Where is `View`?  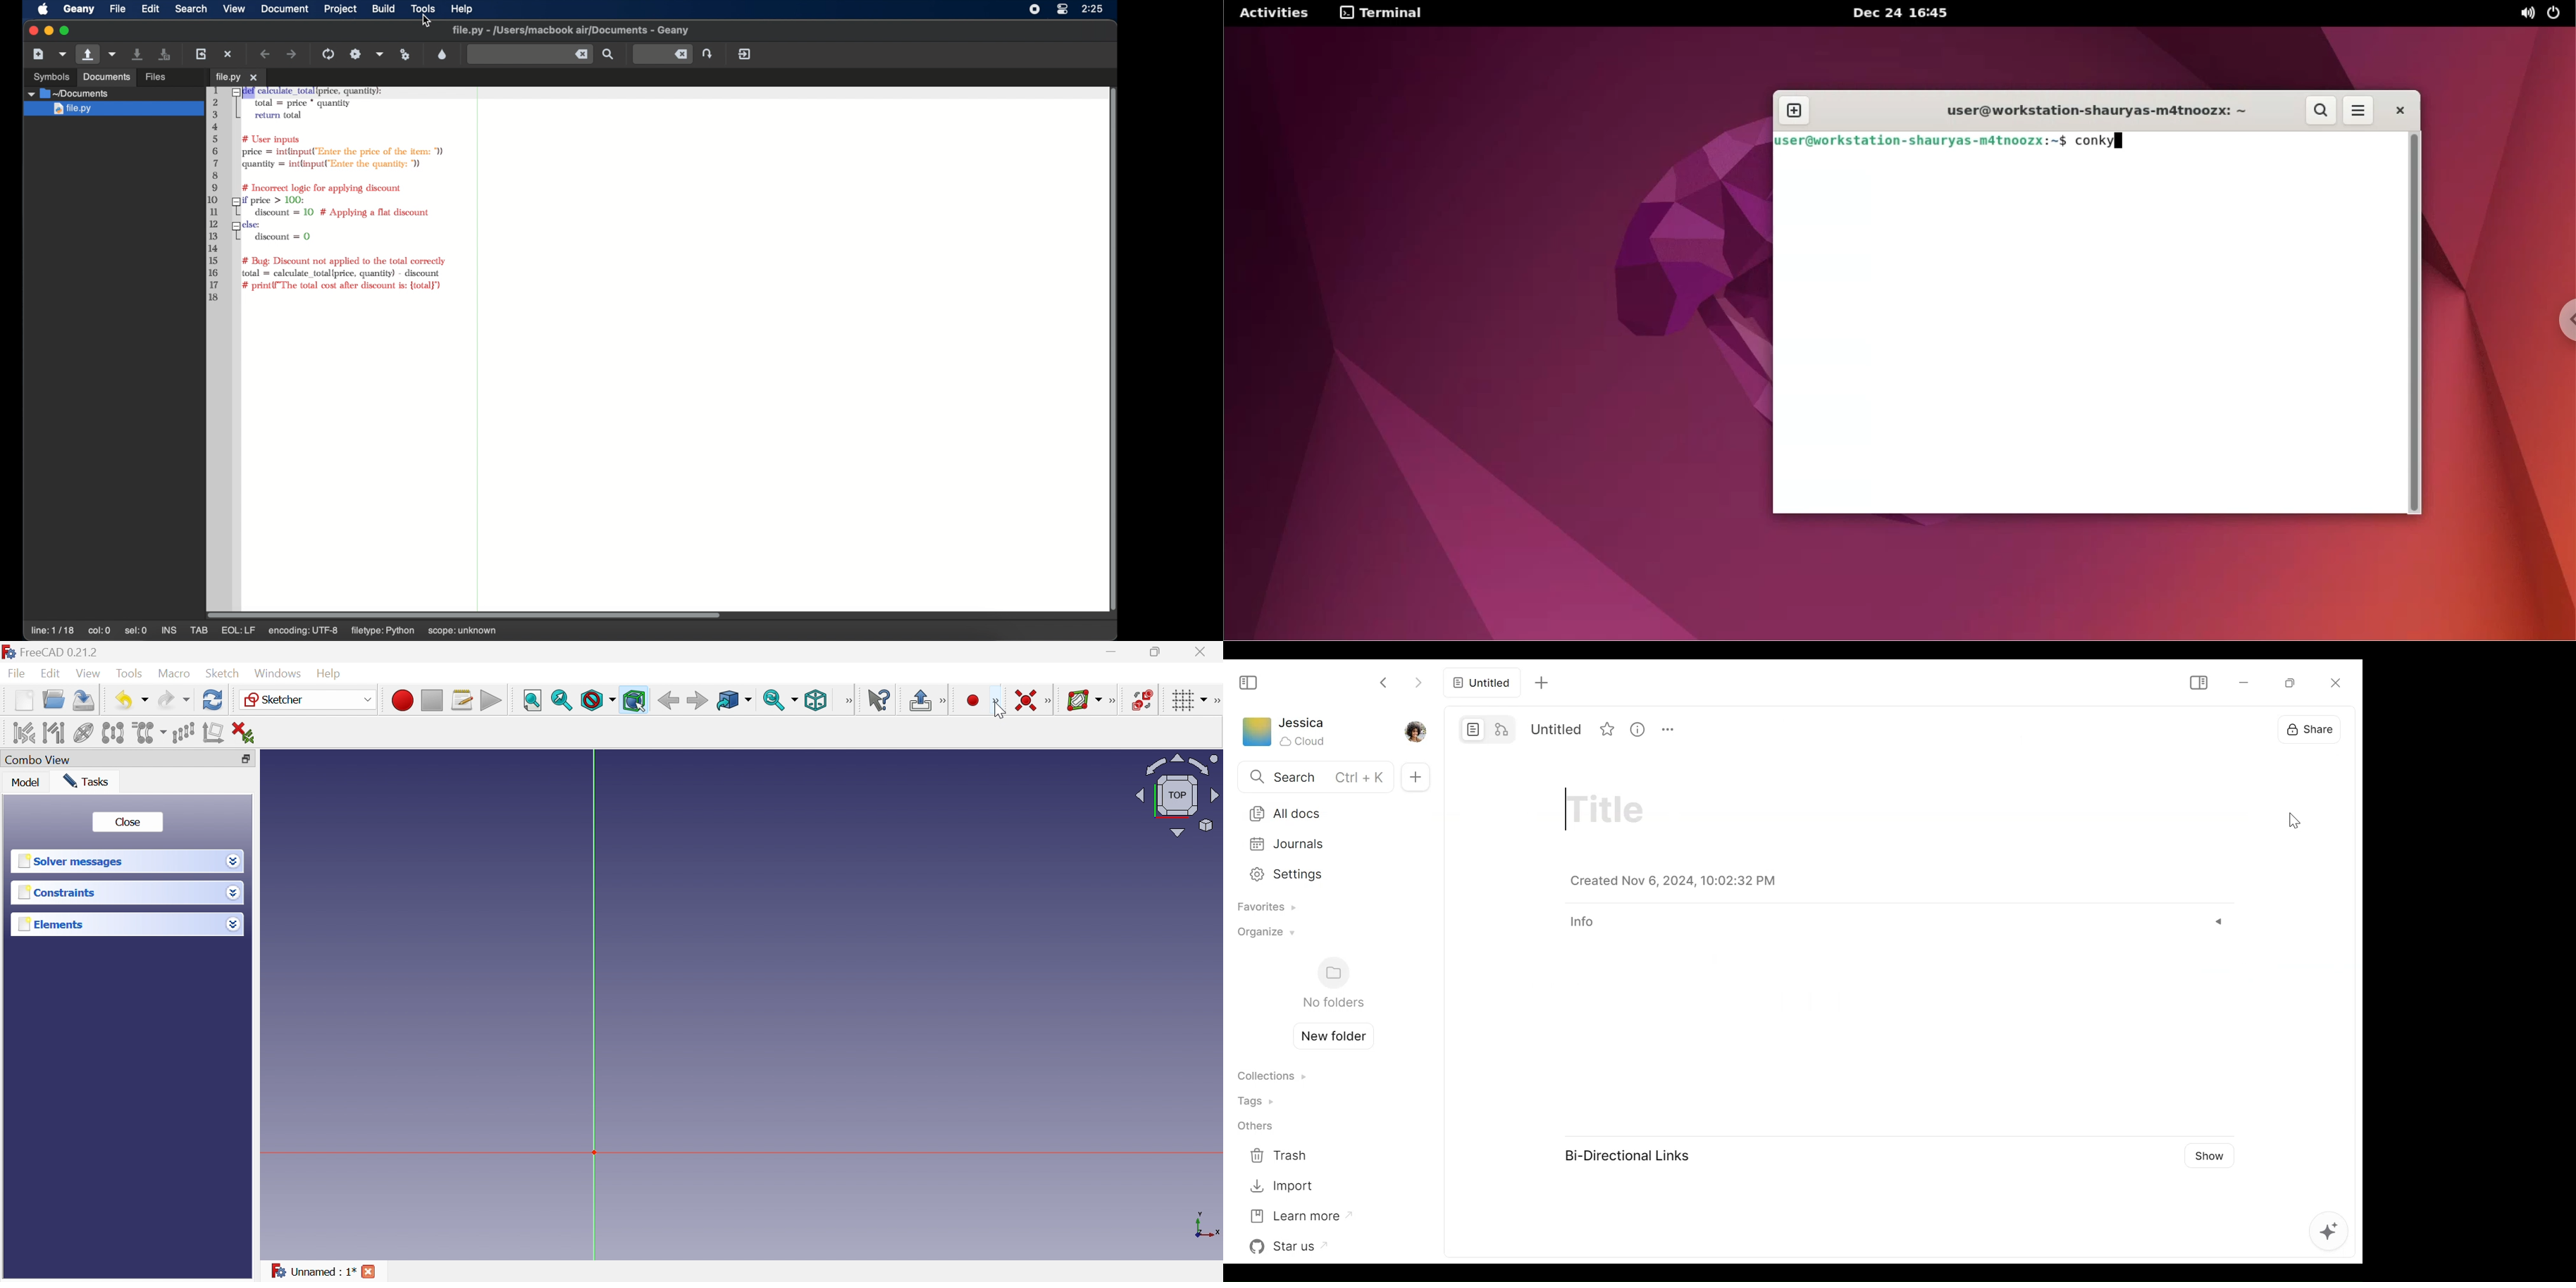
View is located at coordinates (87, 674).